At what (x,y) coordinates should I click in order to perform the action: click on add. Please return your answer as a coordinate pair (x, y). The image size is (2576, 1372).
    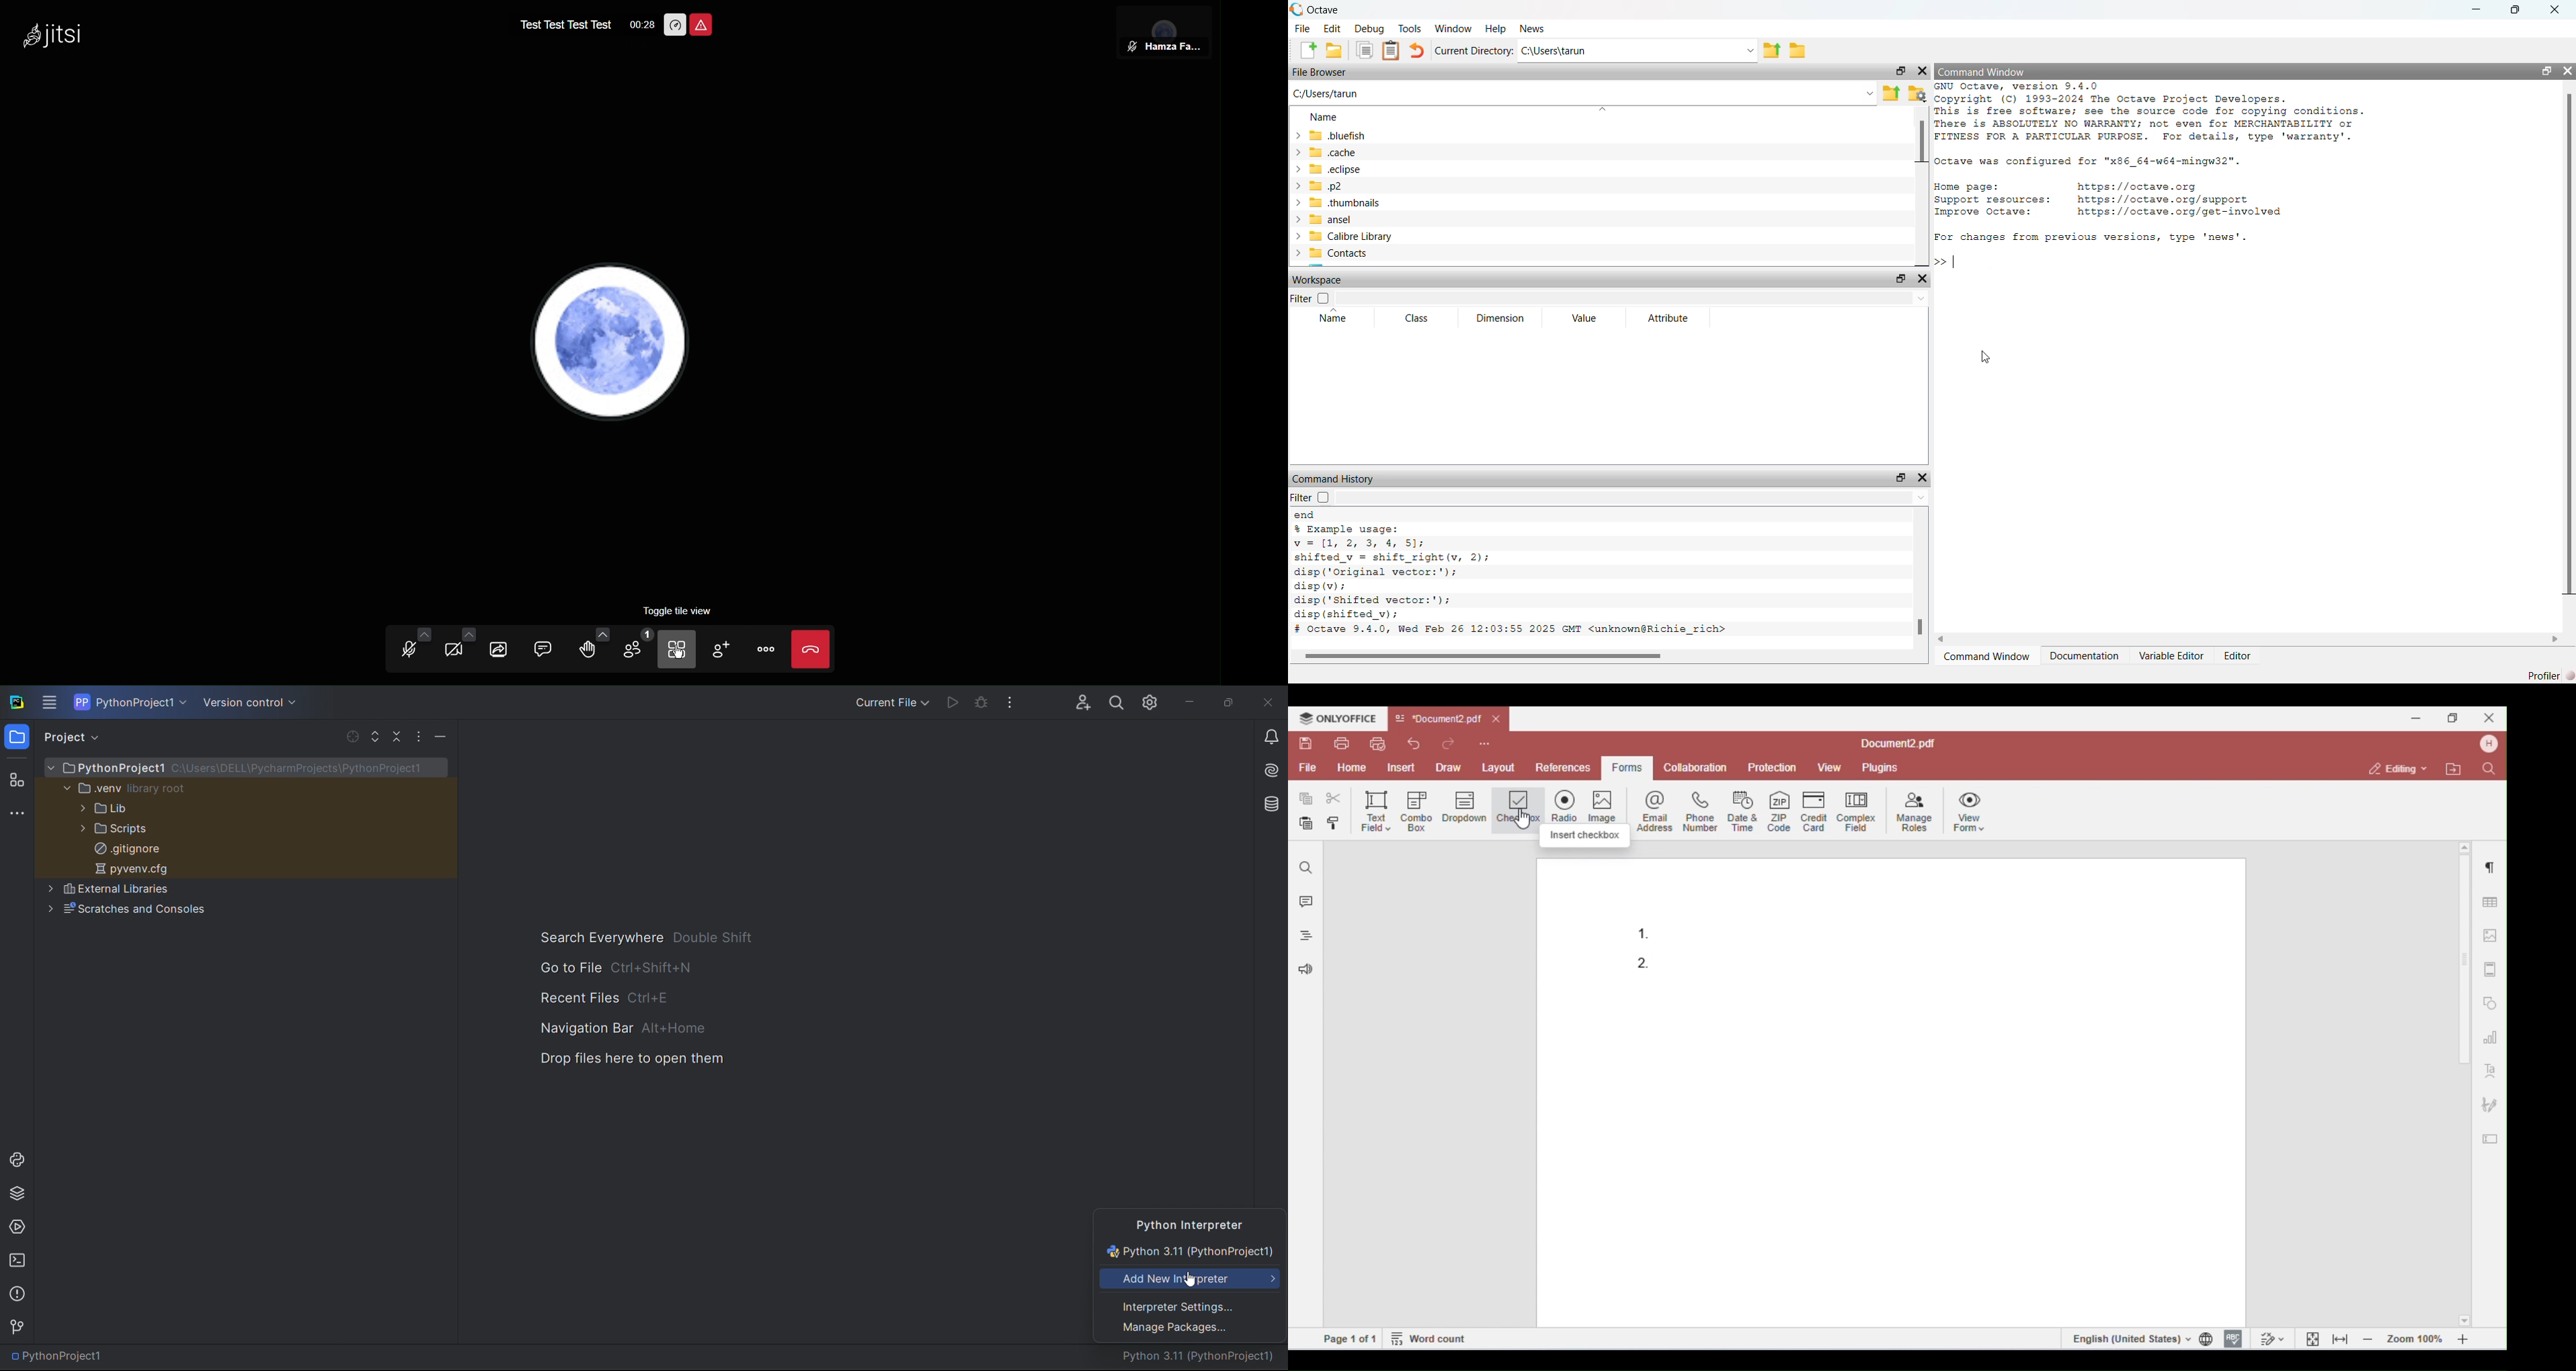
    Looking at the image, I should click on (1191, 1281).